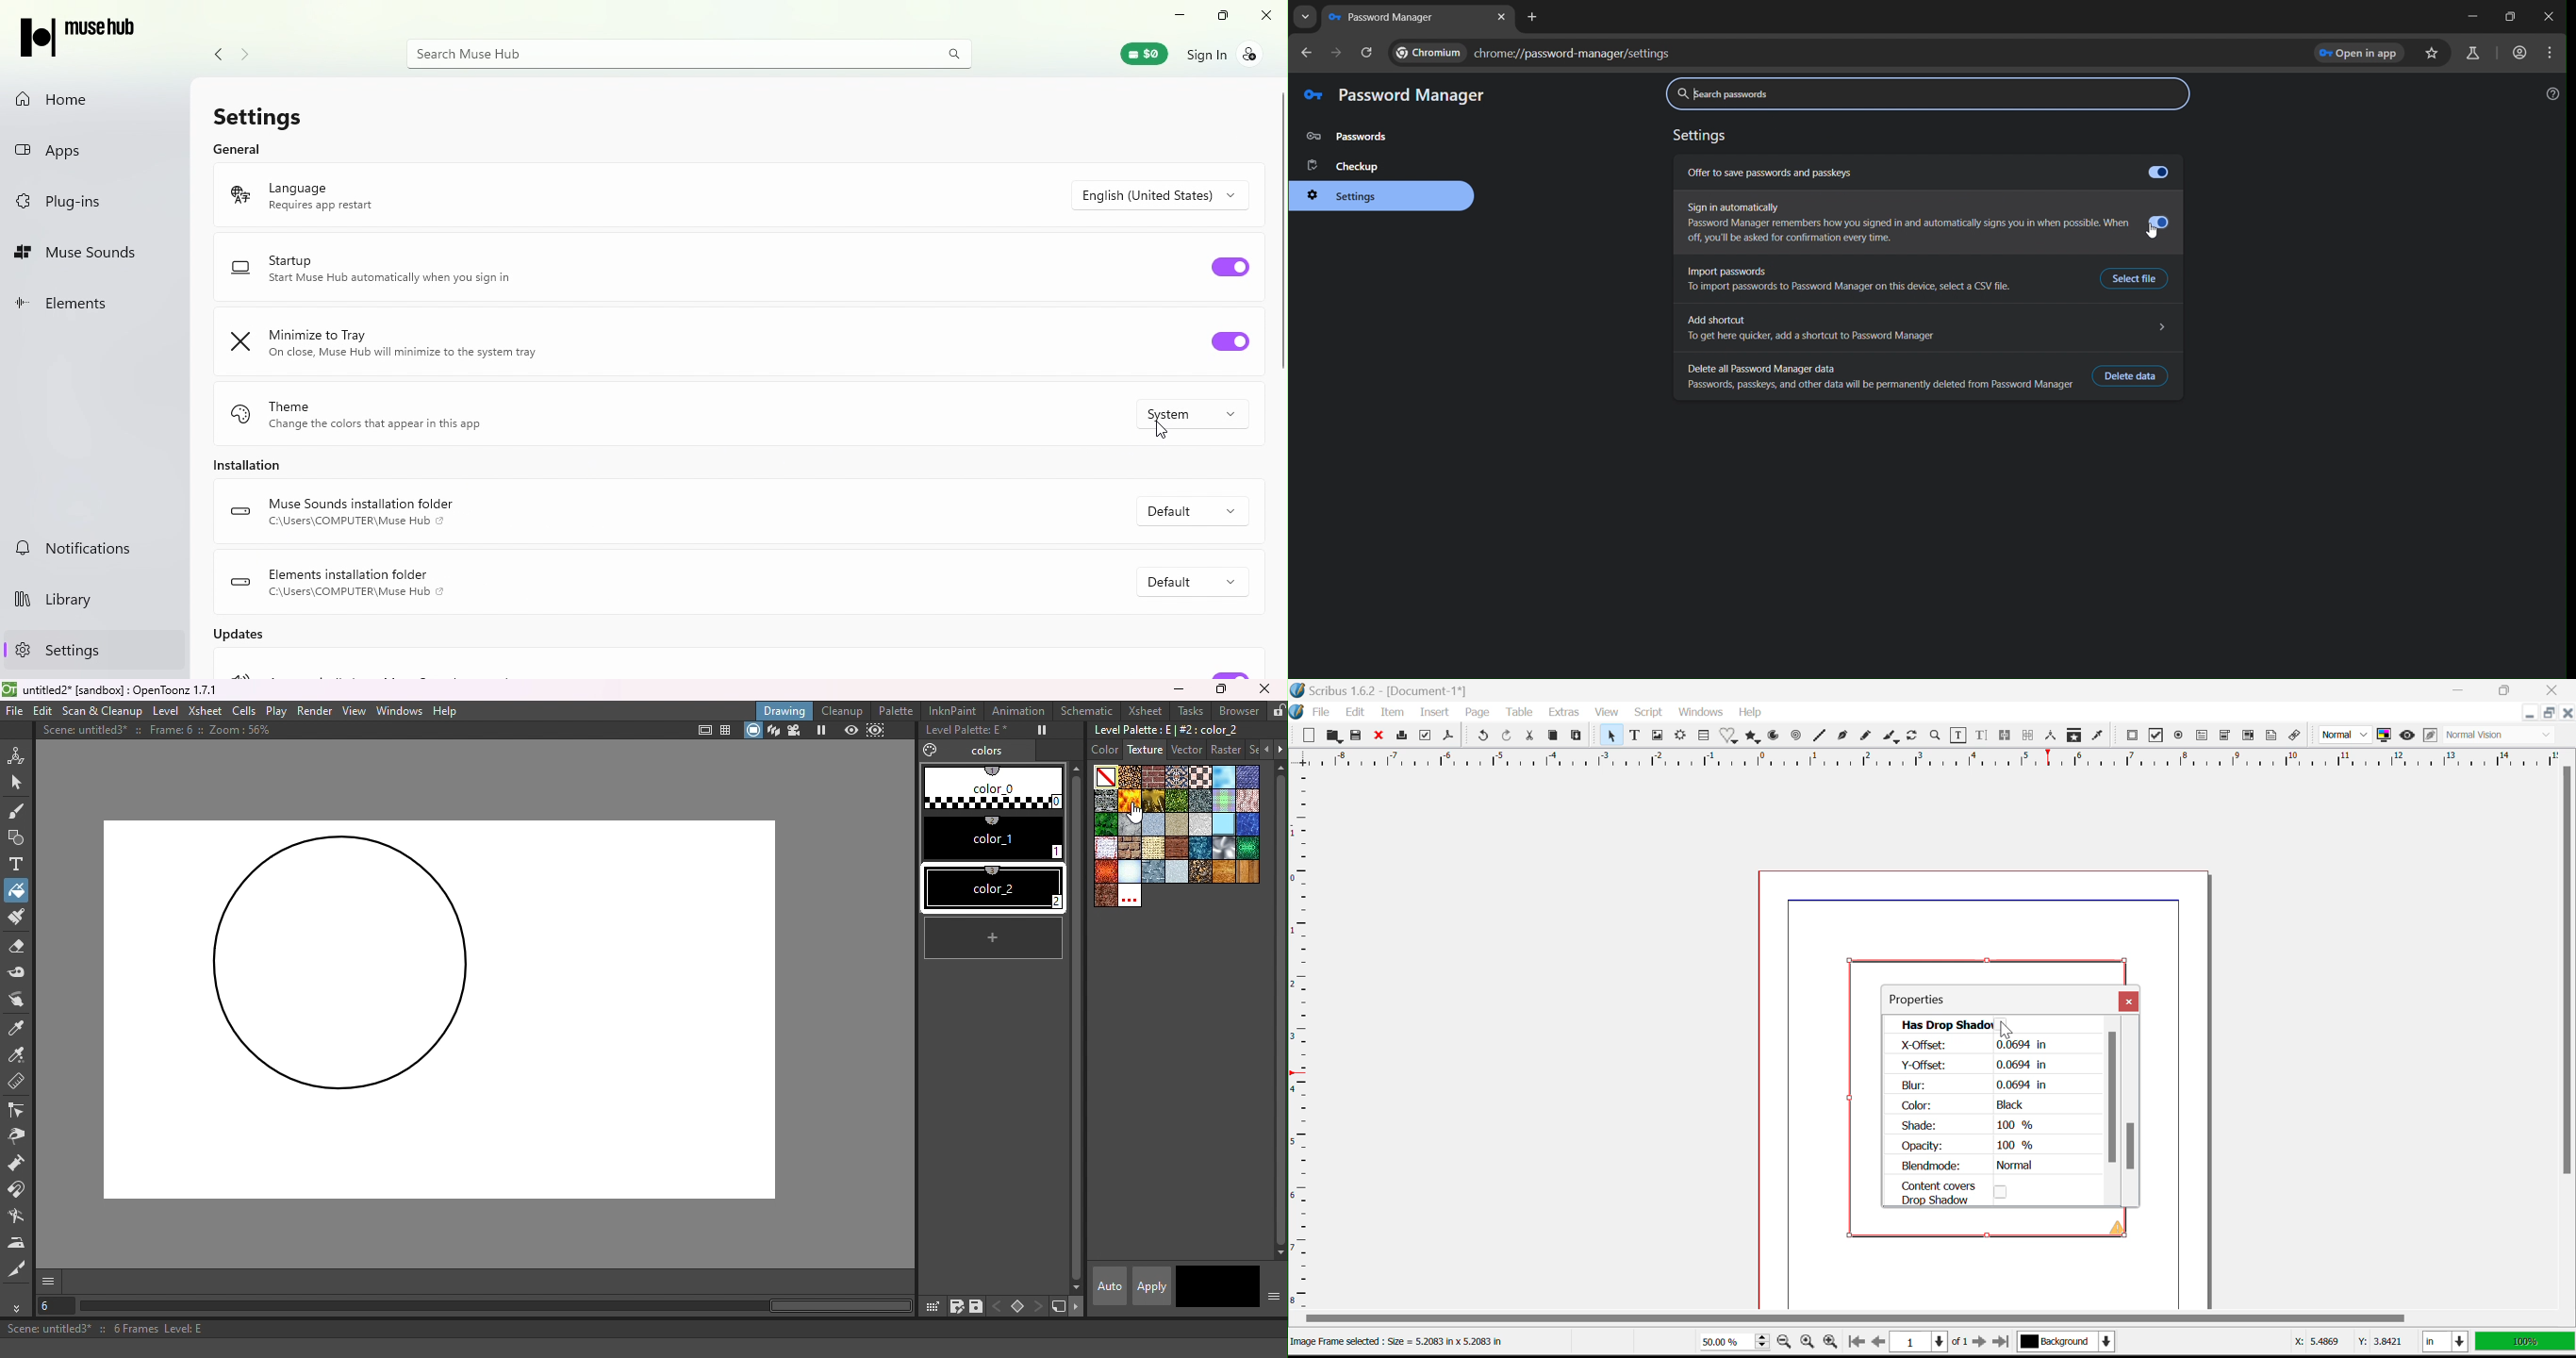 Image resolution: width=2576 pixels, height=1372 pixels. Describe the element at coordinates (1974, 1085) in the screenshot. I see `Blur: 0.0694 in` at that location.